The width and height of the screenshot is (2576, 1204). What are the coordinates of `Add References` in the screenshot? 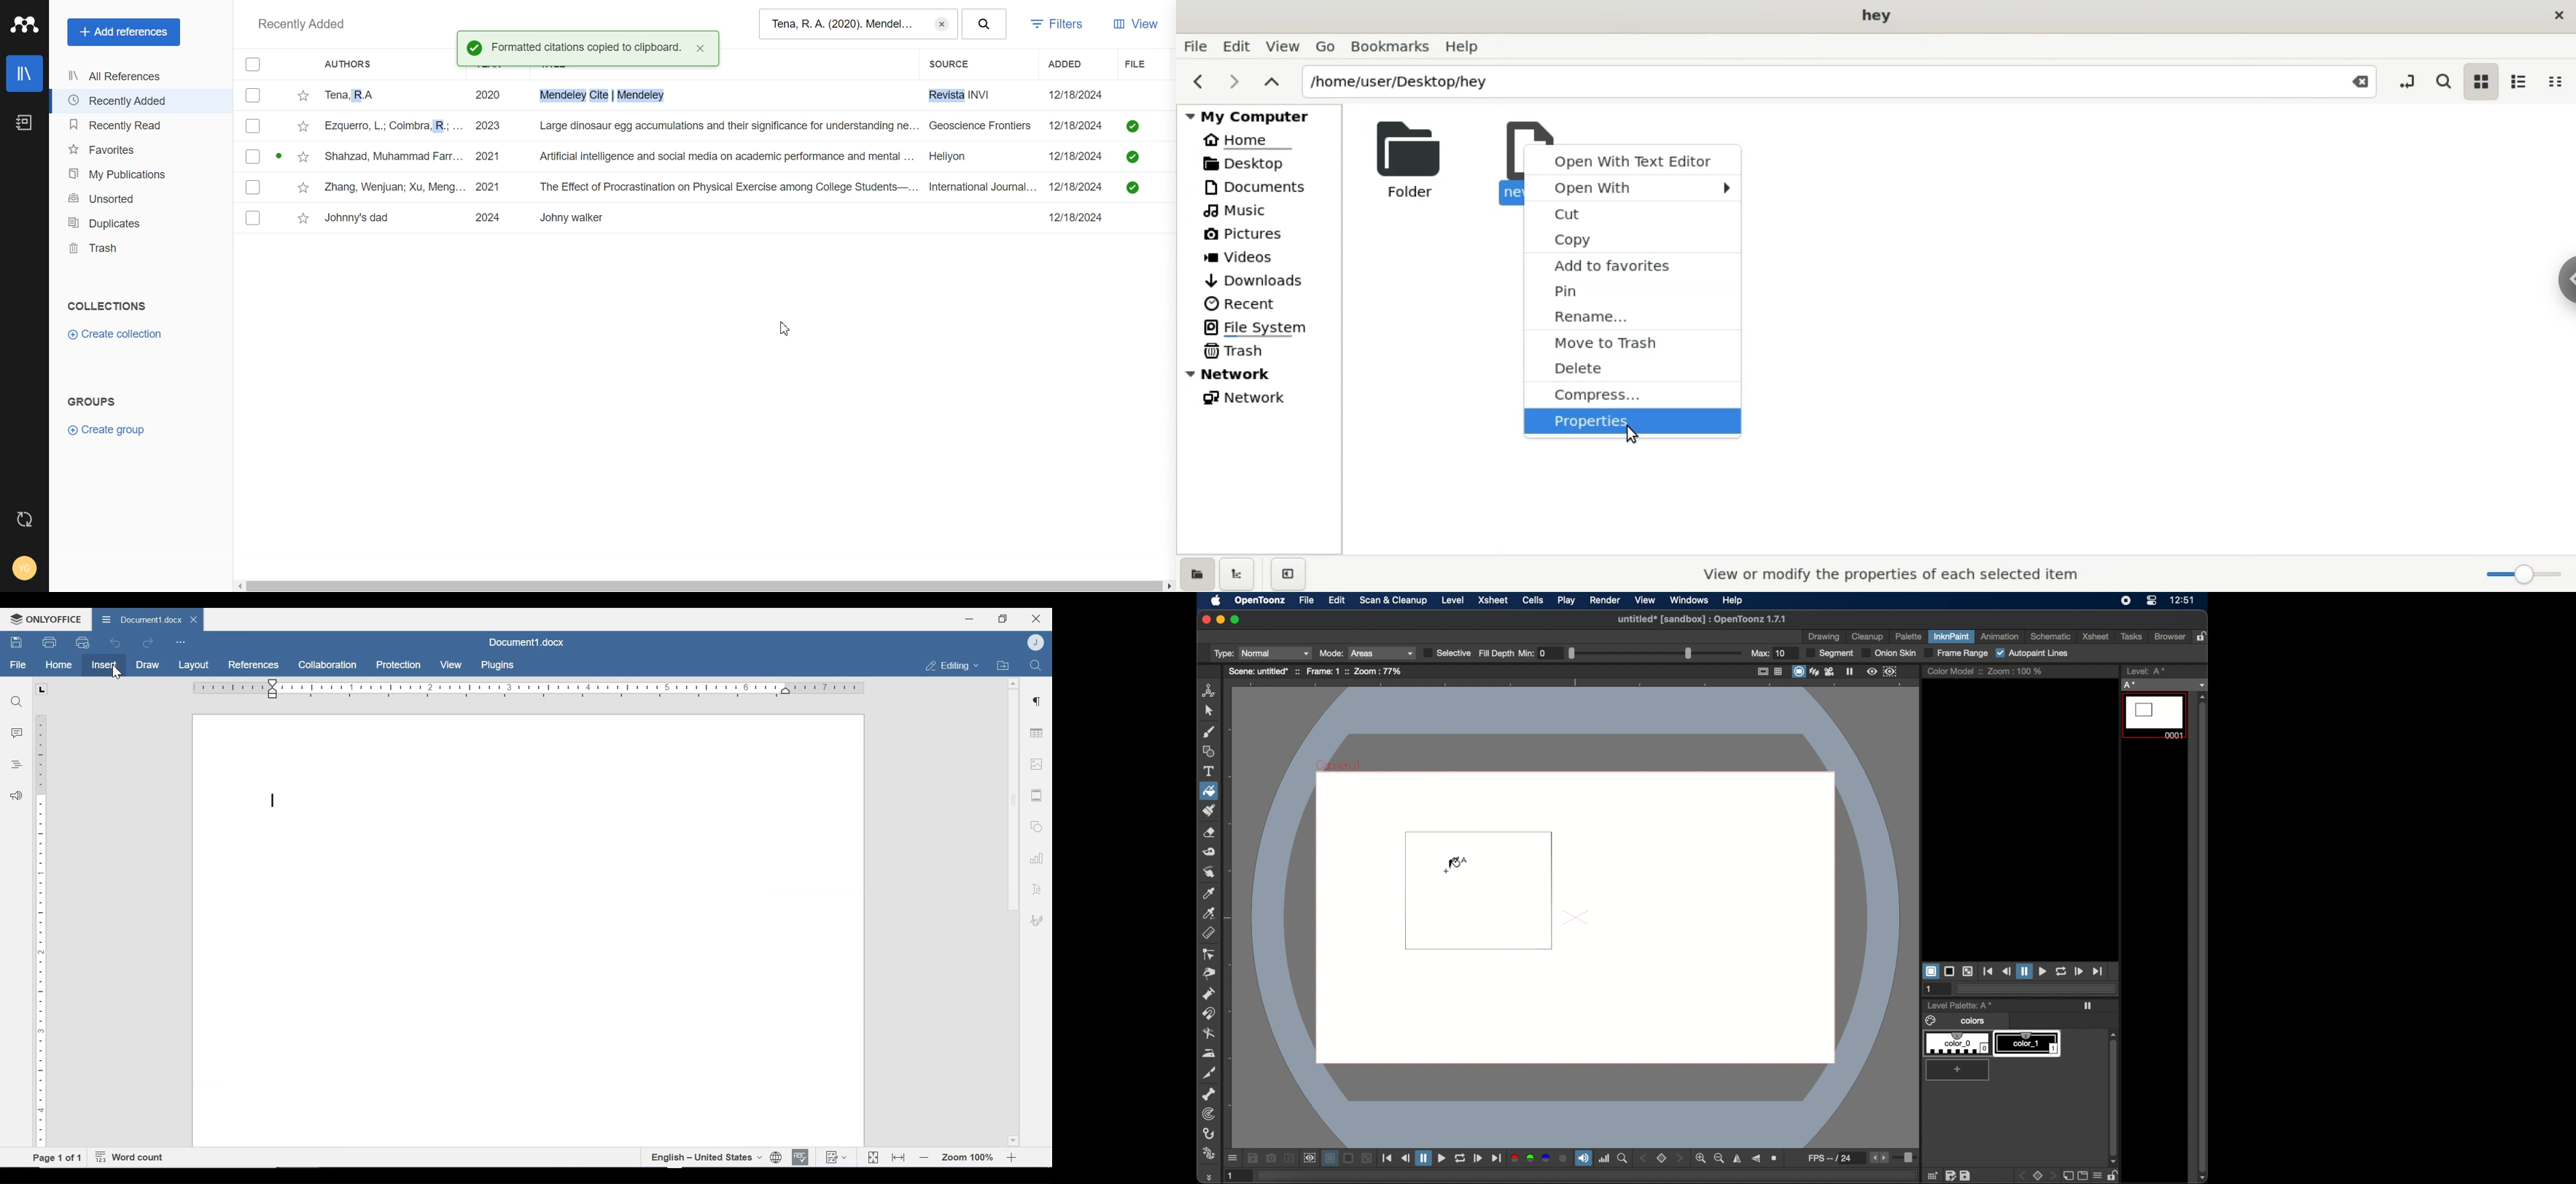 It's located at (124, 32).